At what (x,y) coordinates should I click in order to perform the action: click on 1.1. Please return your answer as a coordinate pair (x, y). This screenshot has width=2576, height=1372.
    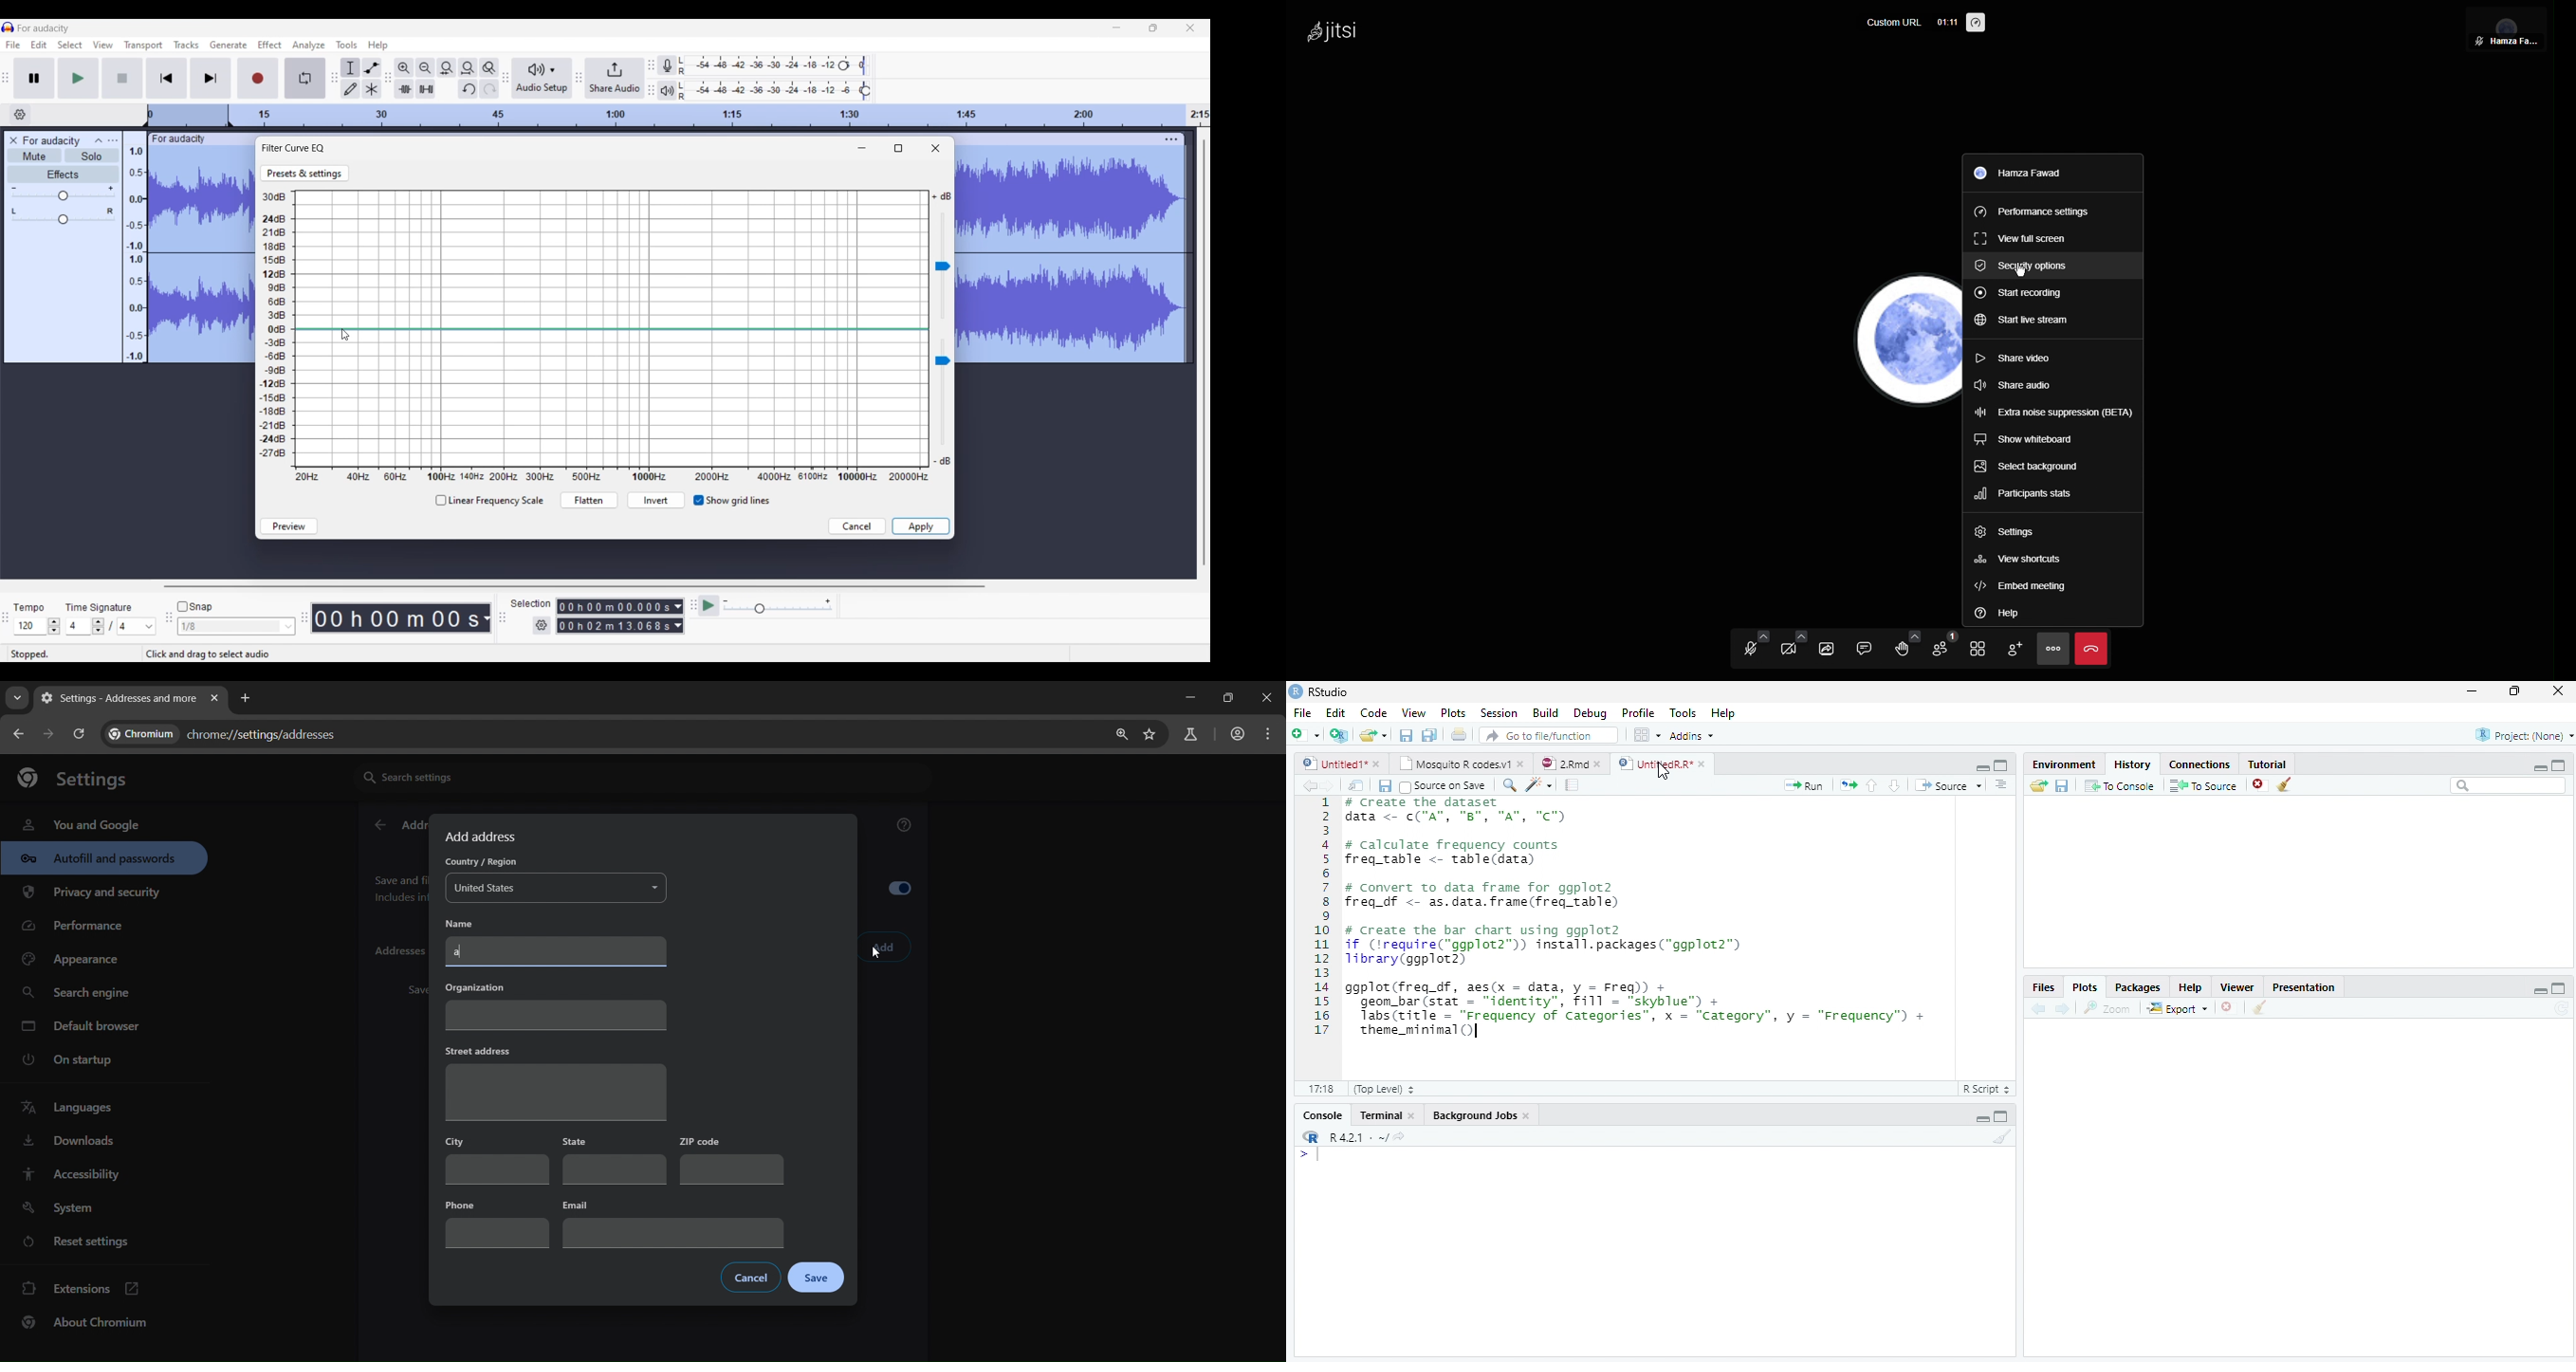
    Looking at the image, I should click on (1316, 1088).